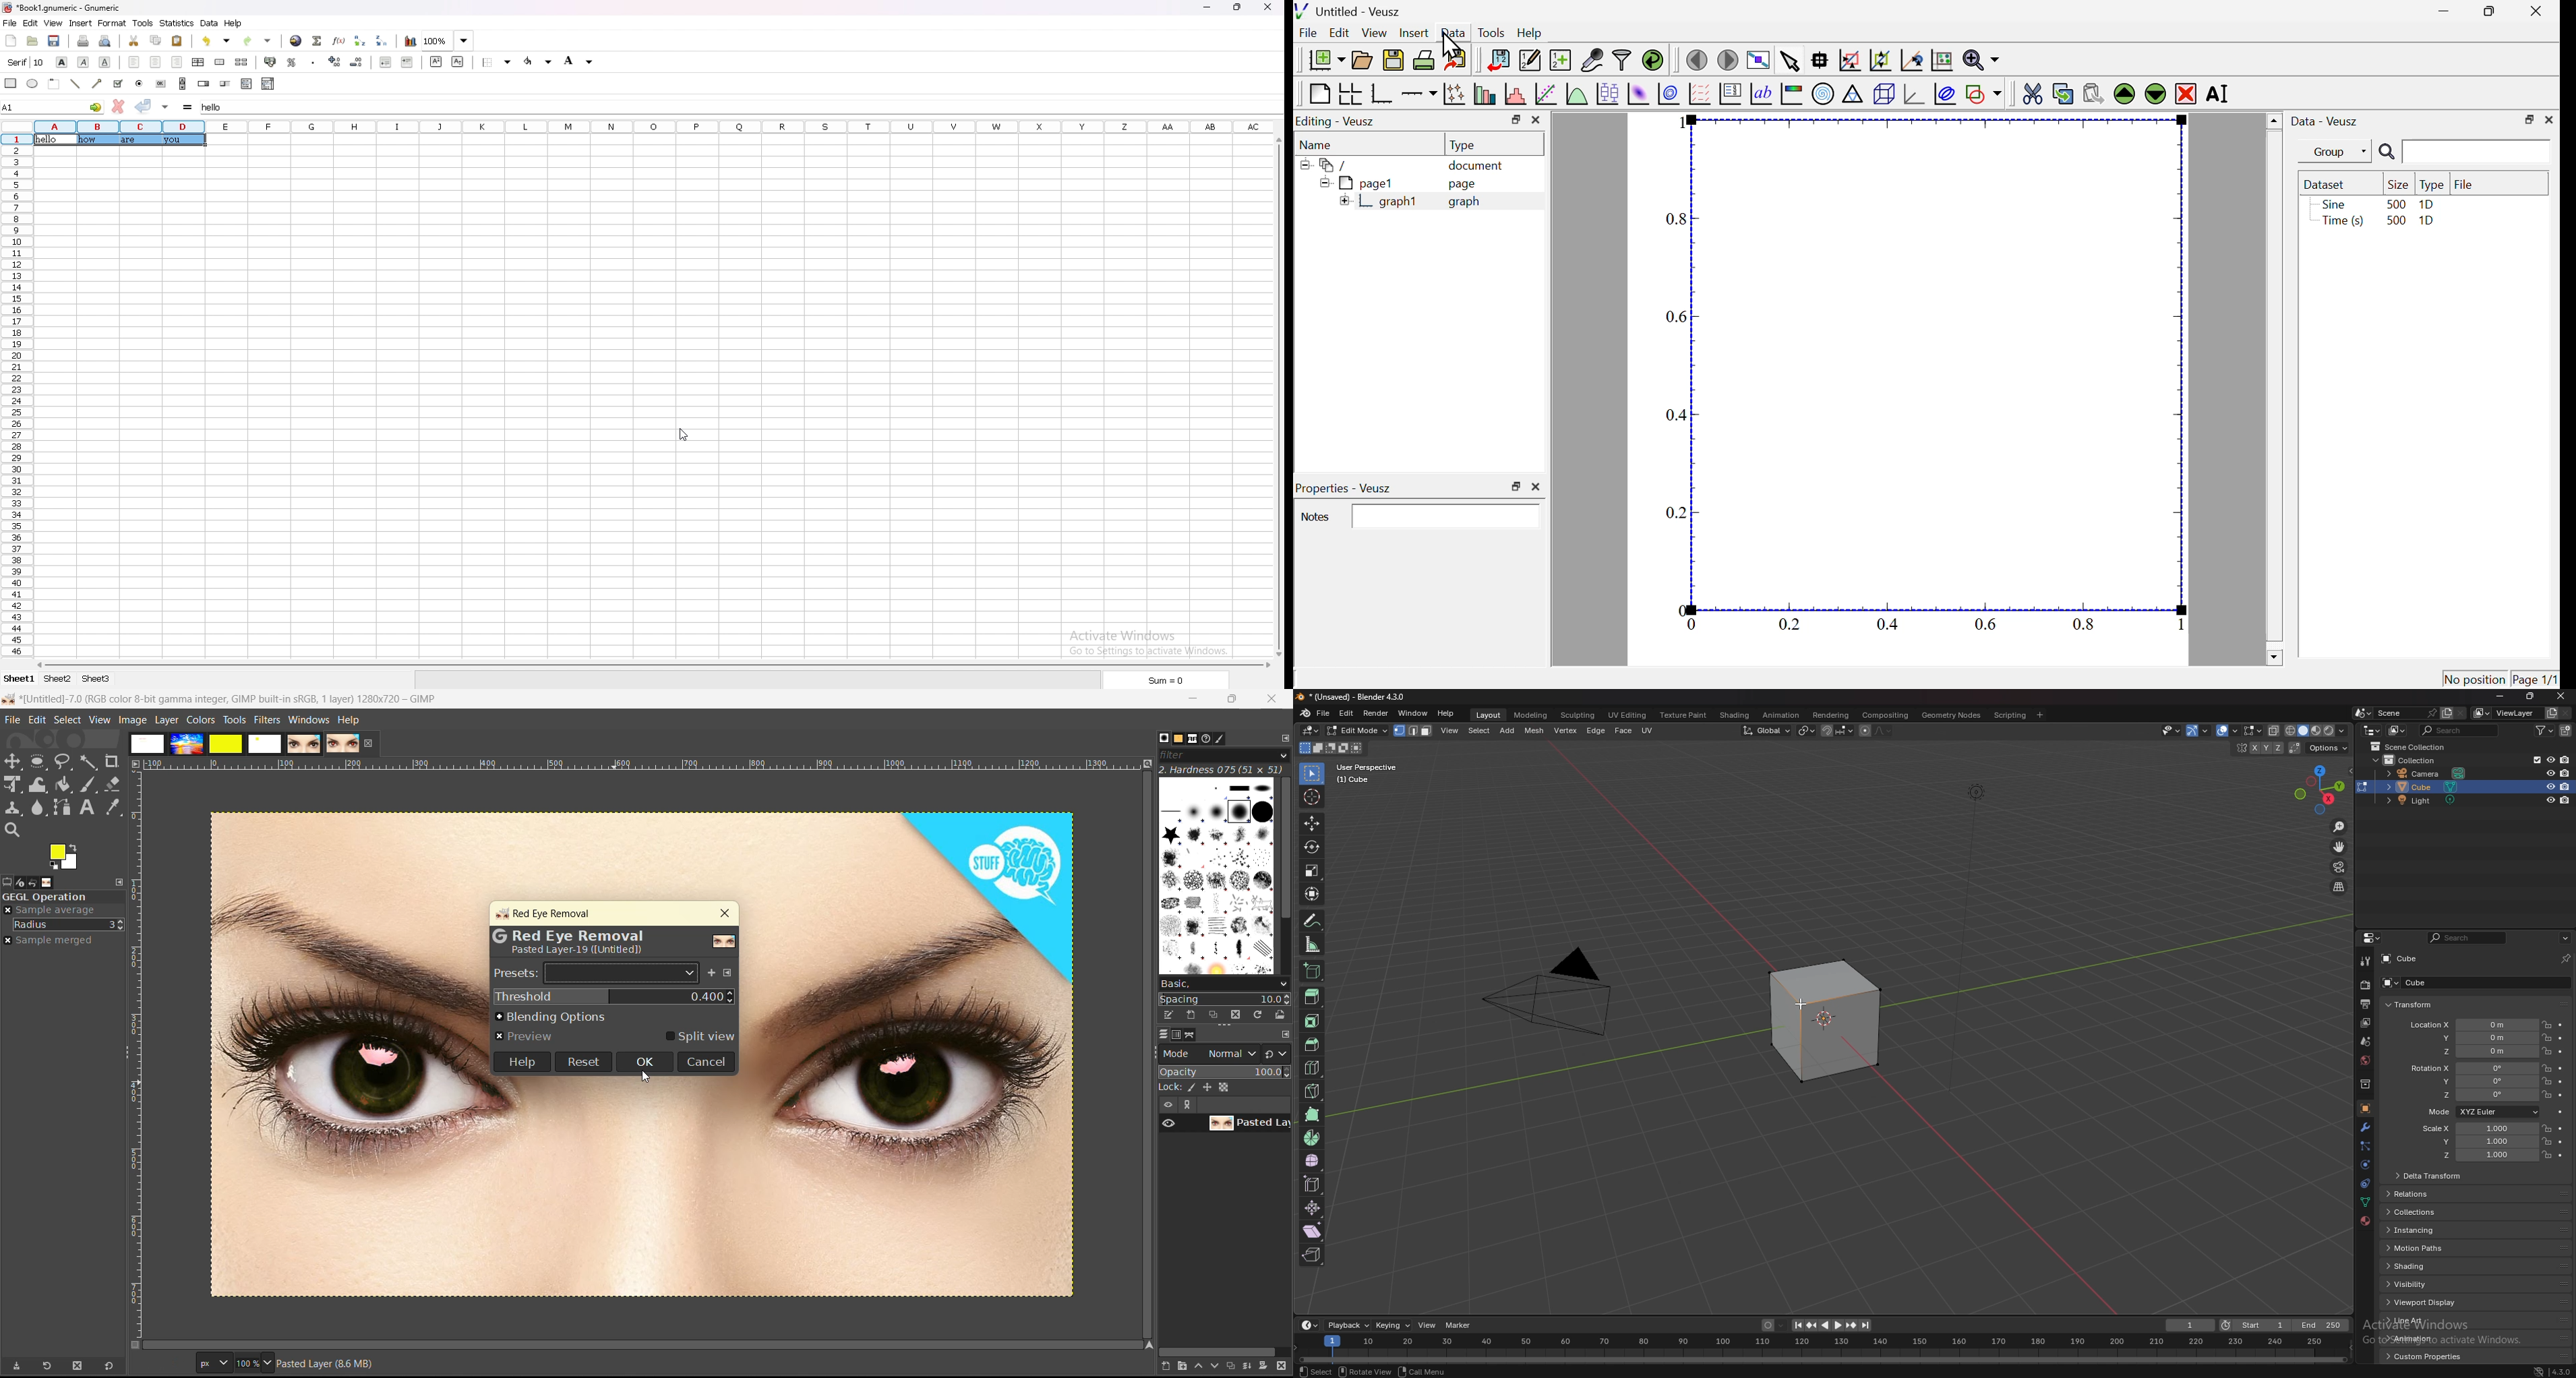 The width and height of the screenshot is (2576, 1400). What do you see at coordinates (1529, 60) in the screenshot?
I see `edit and enter new datasets` at bounding box center [1529, 60].